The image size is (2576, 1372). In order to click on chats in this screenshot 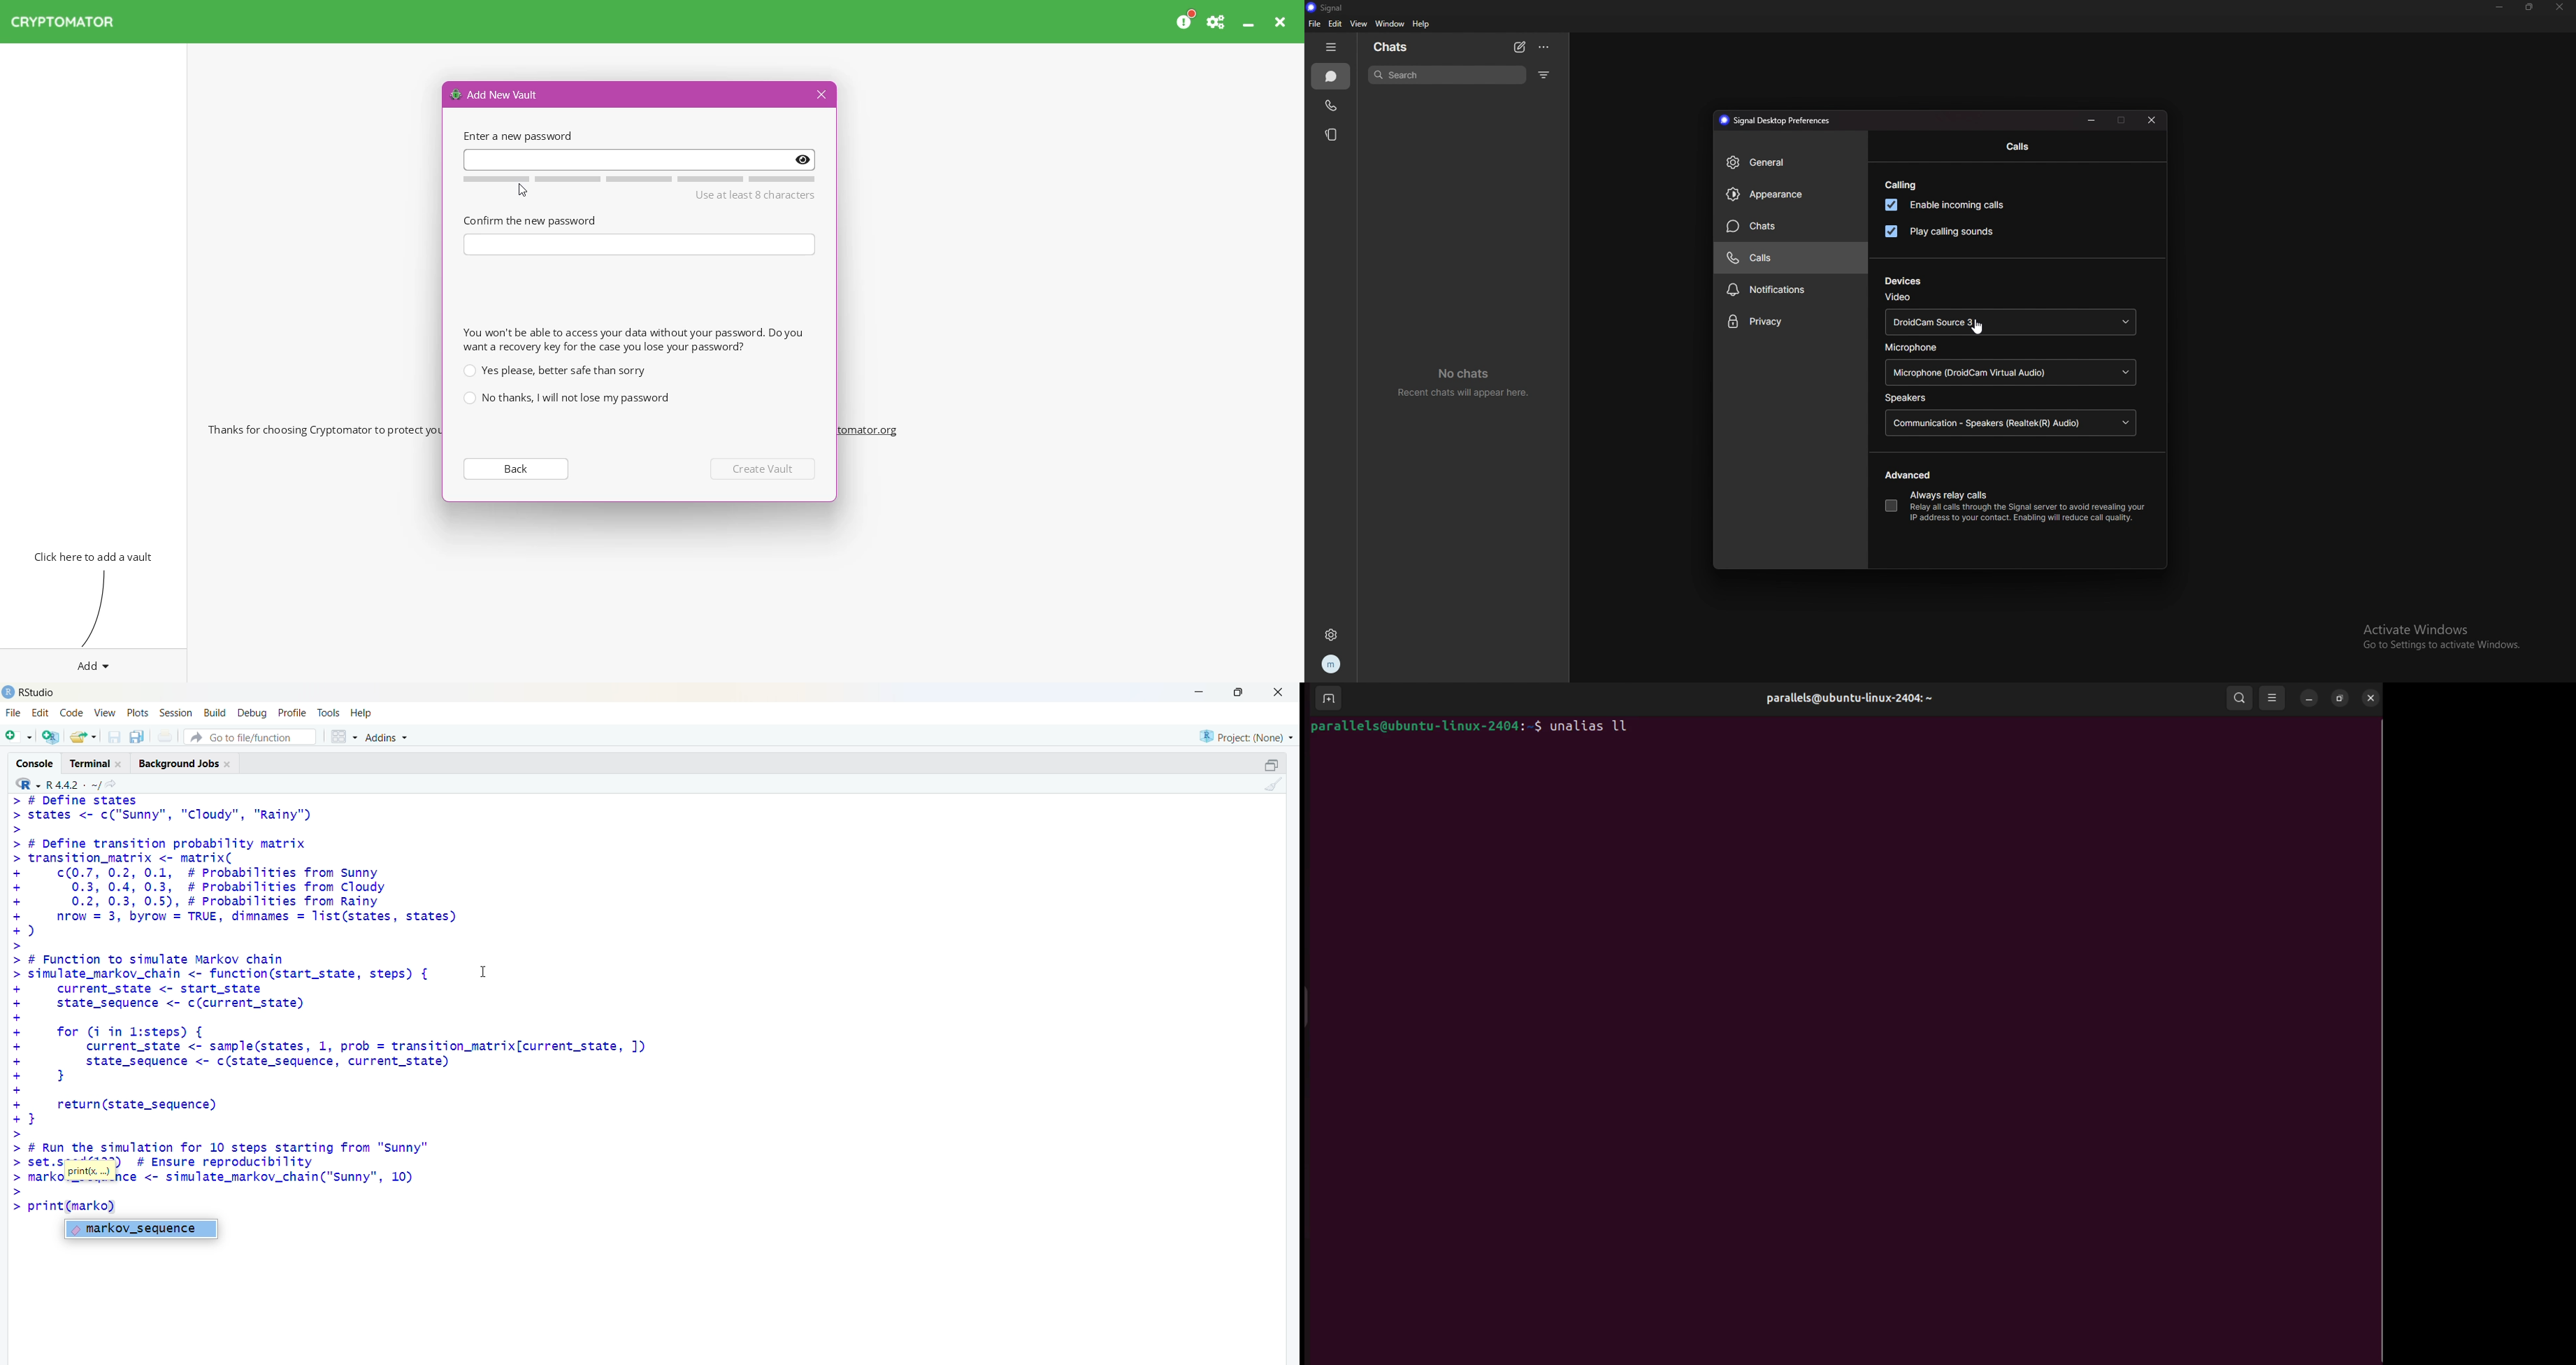, I will do `click(1332, 76)`.